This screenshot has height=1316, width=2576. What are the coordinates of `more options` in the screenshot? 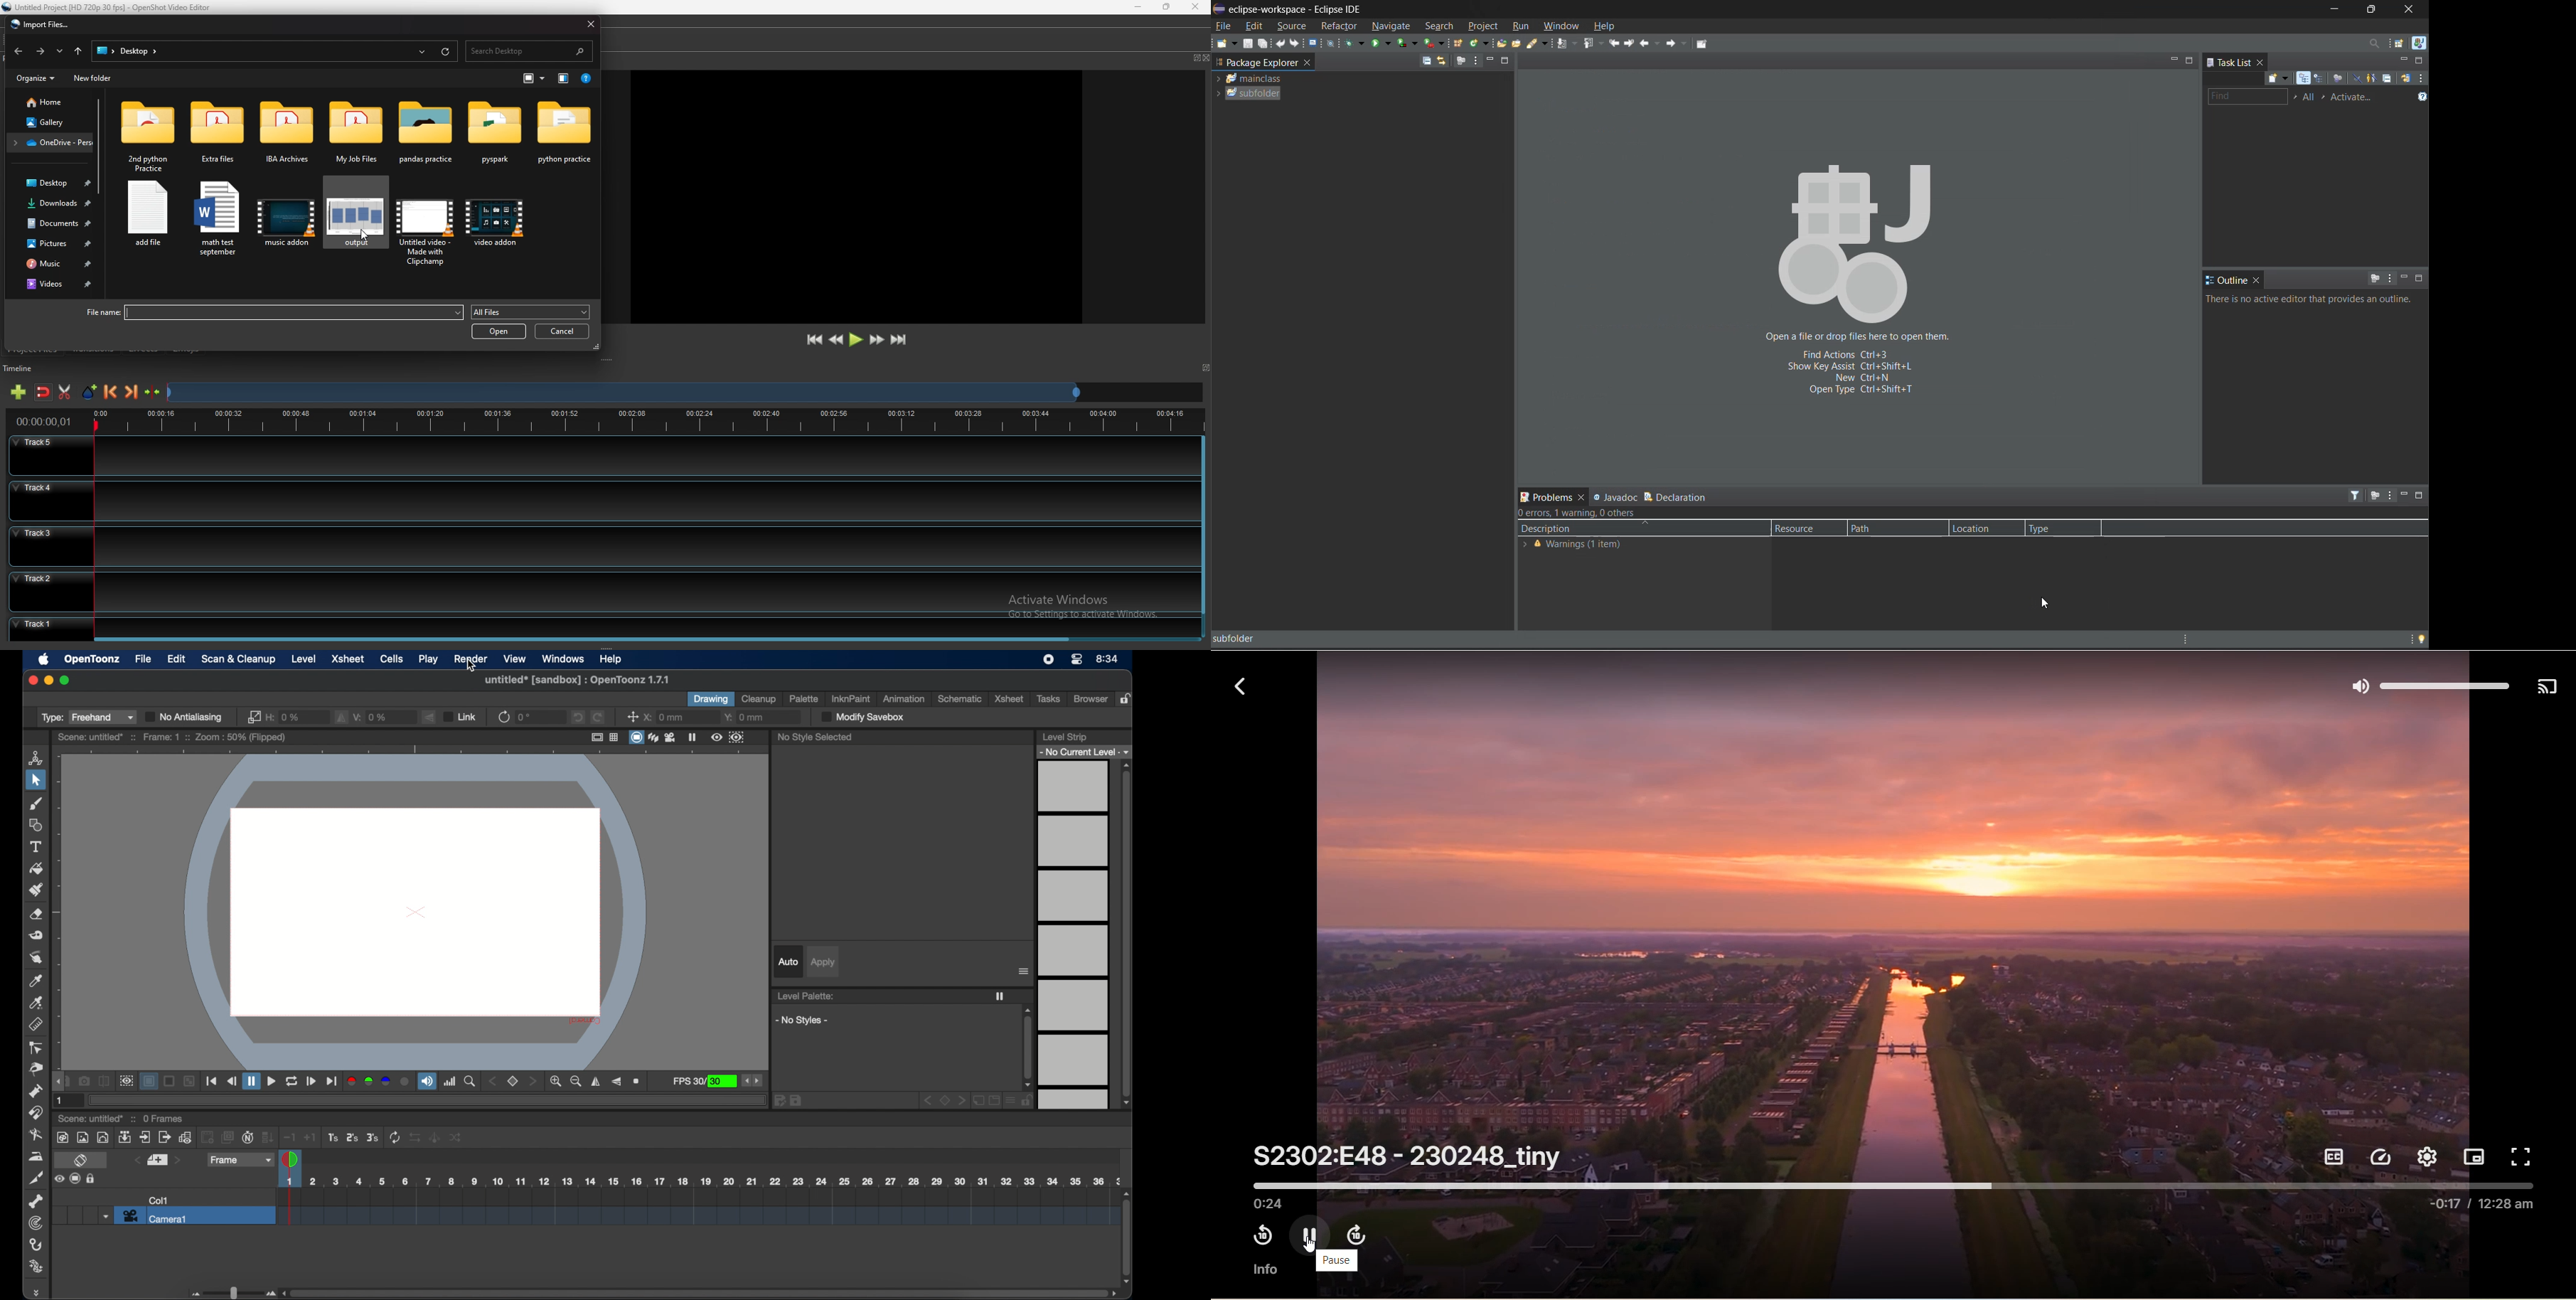 It's located at (1025, 971).